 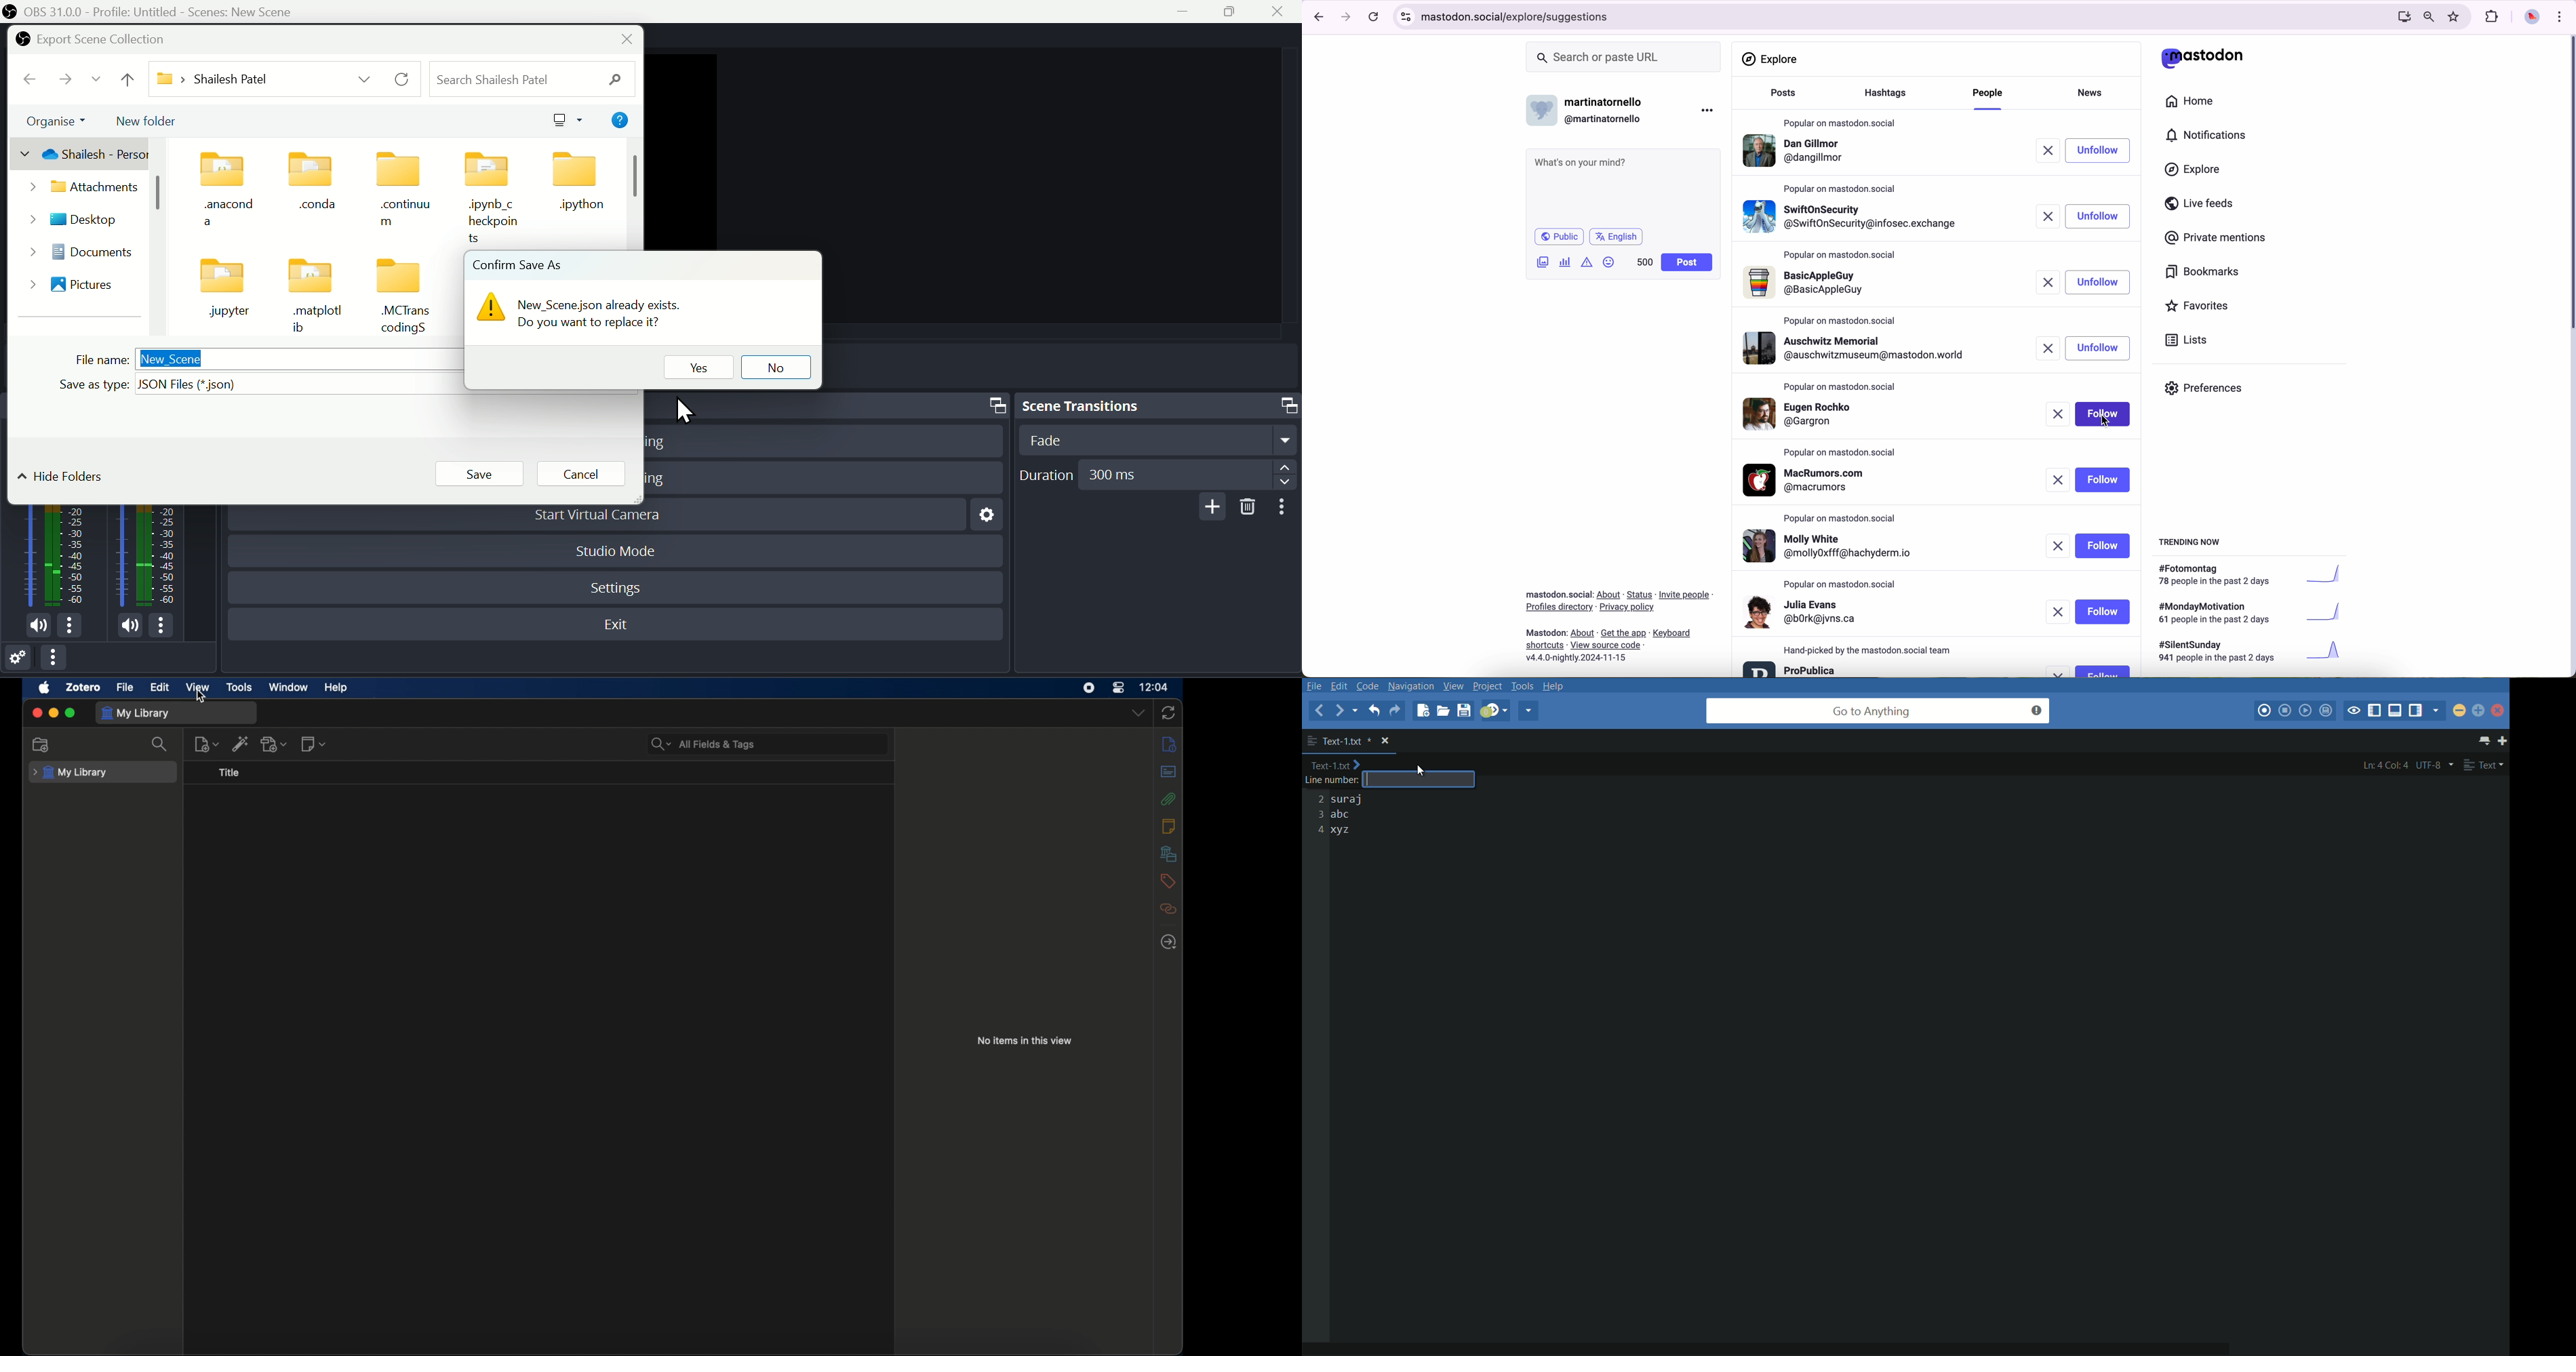 I want to click on no items in this view, so click(x=1025, y=1040).